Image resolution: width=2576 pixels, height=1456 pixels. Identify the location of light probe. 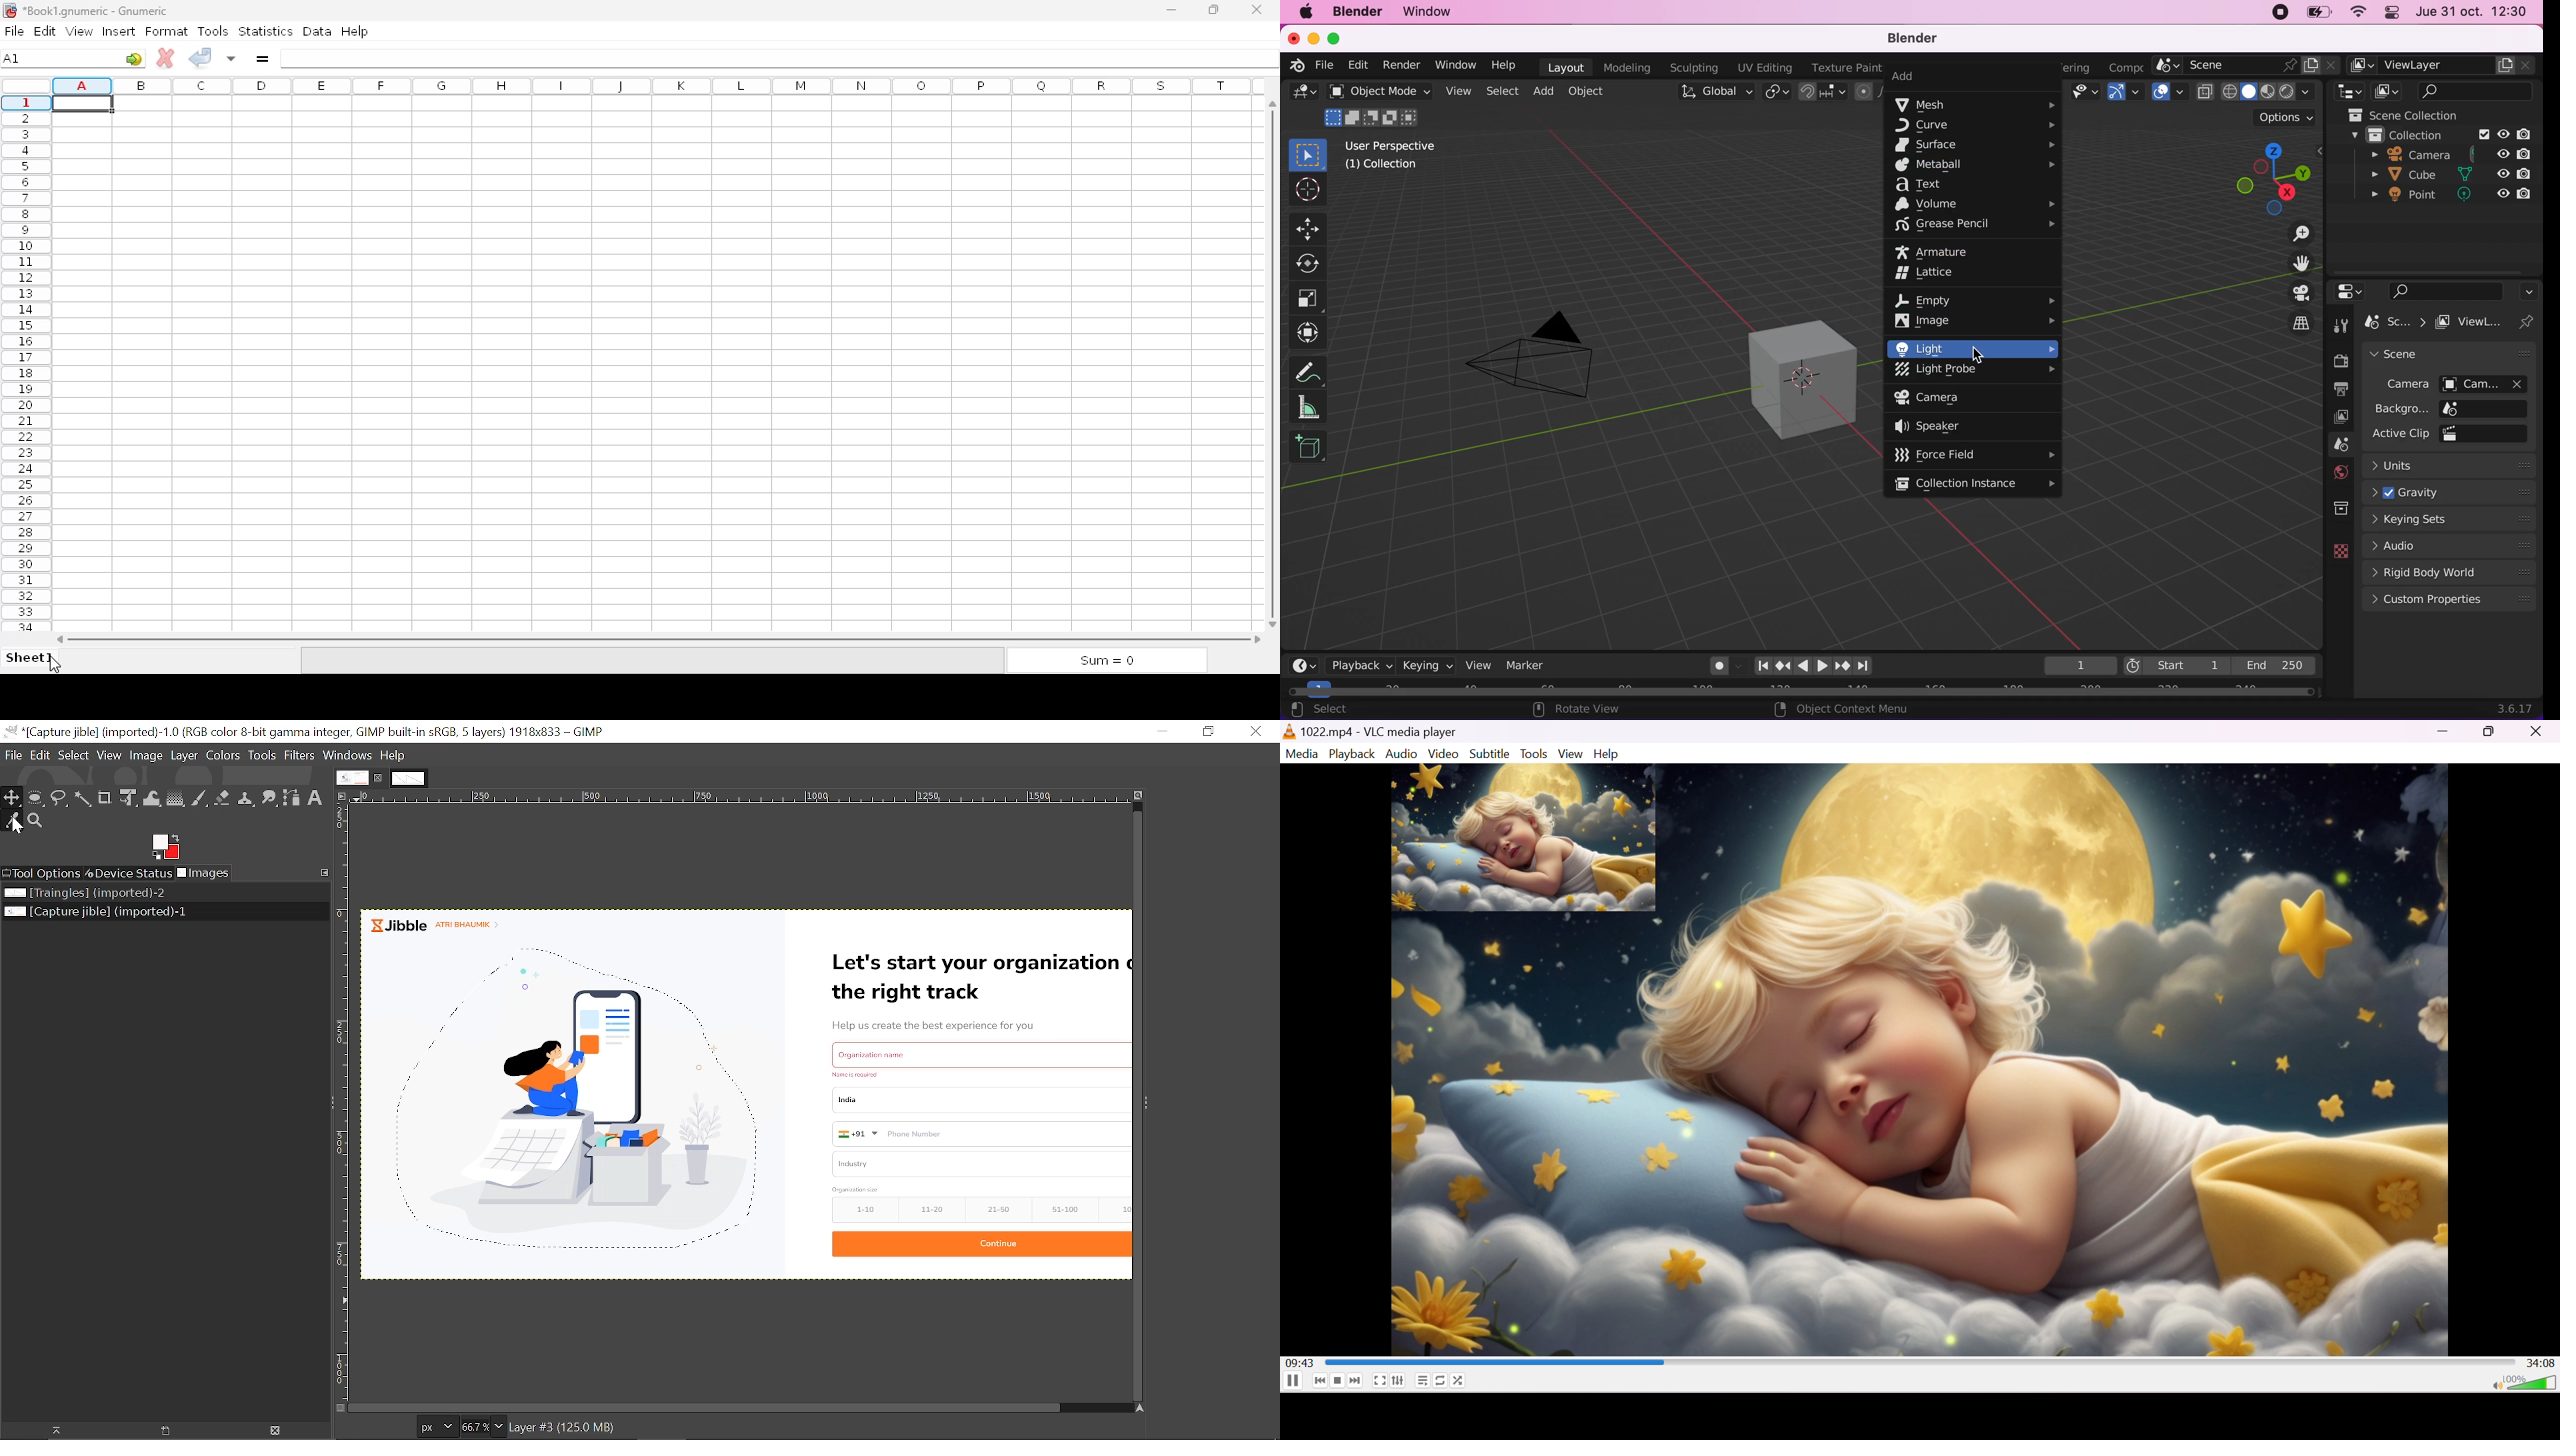
(1976, 370).